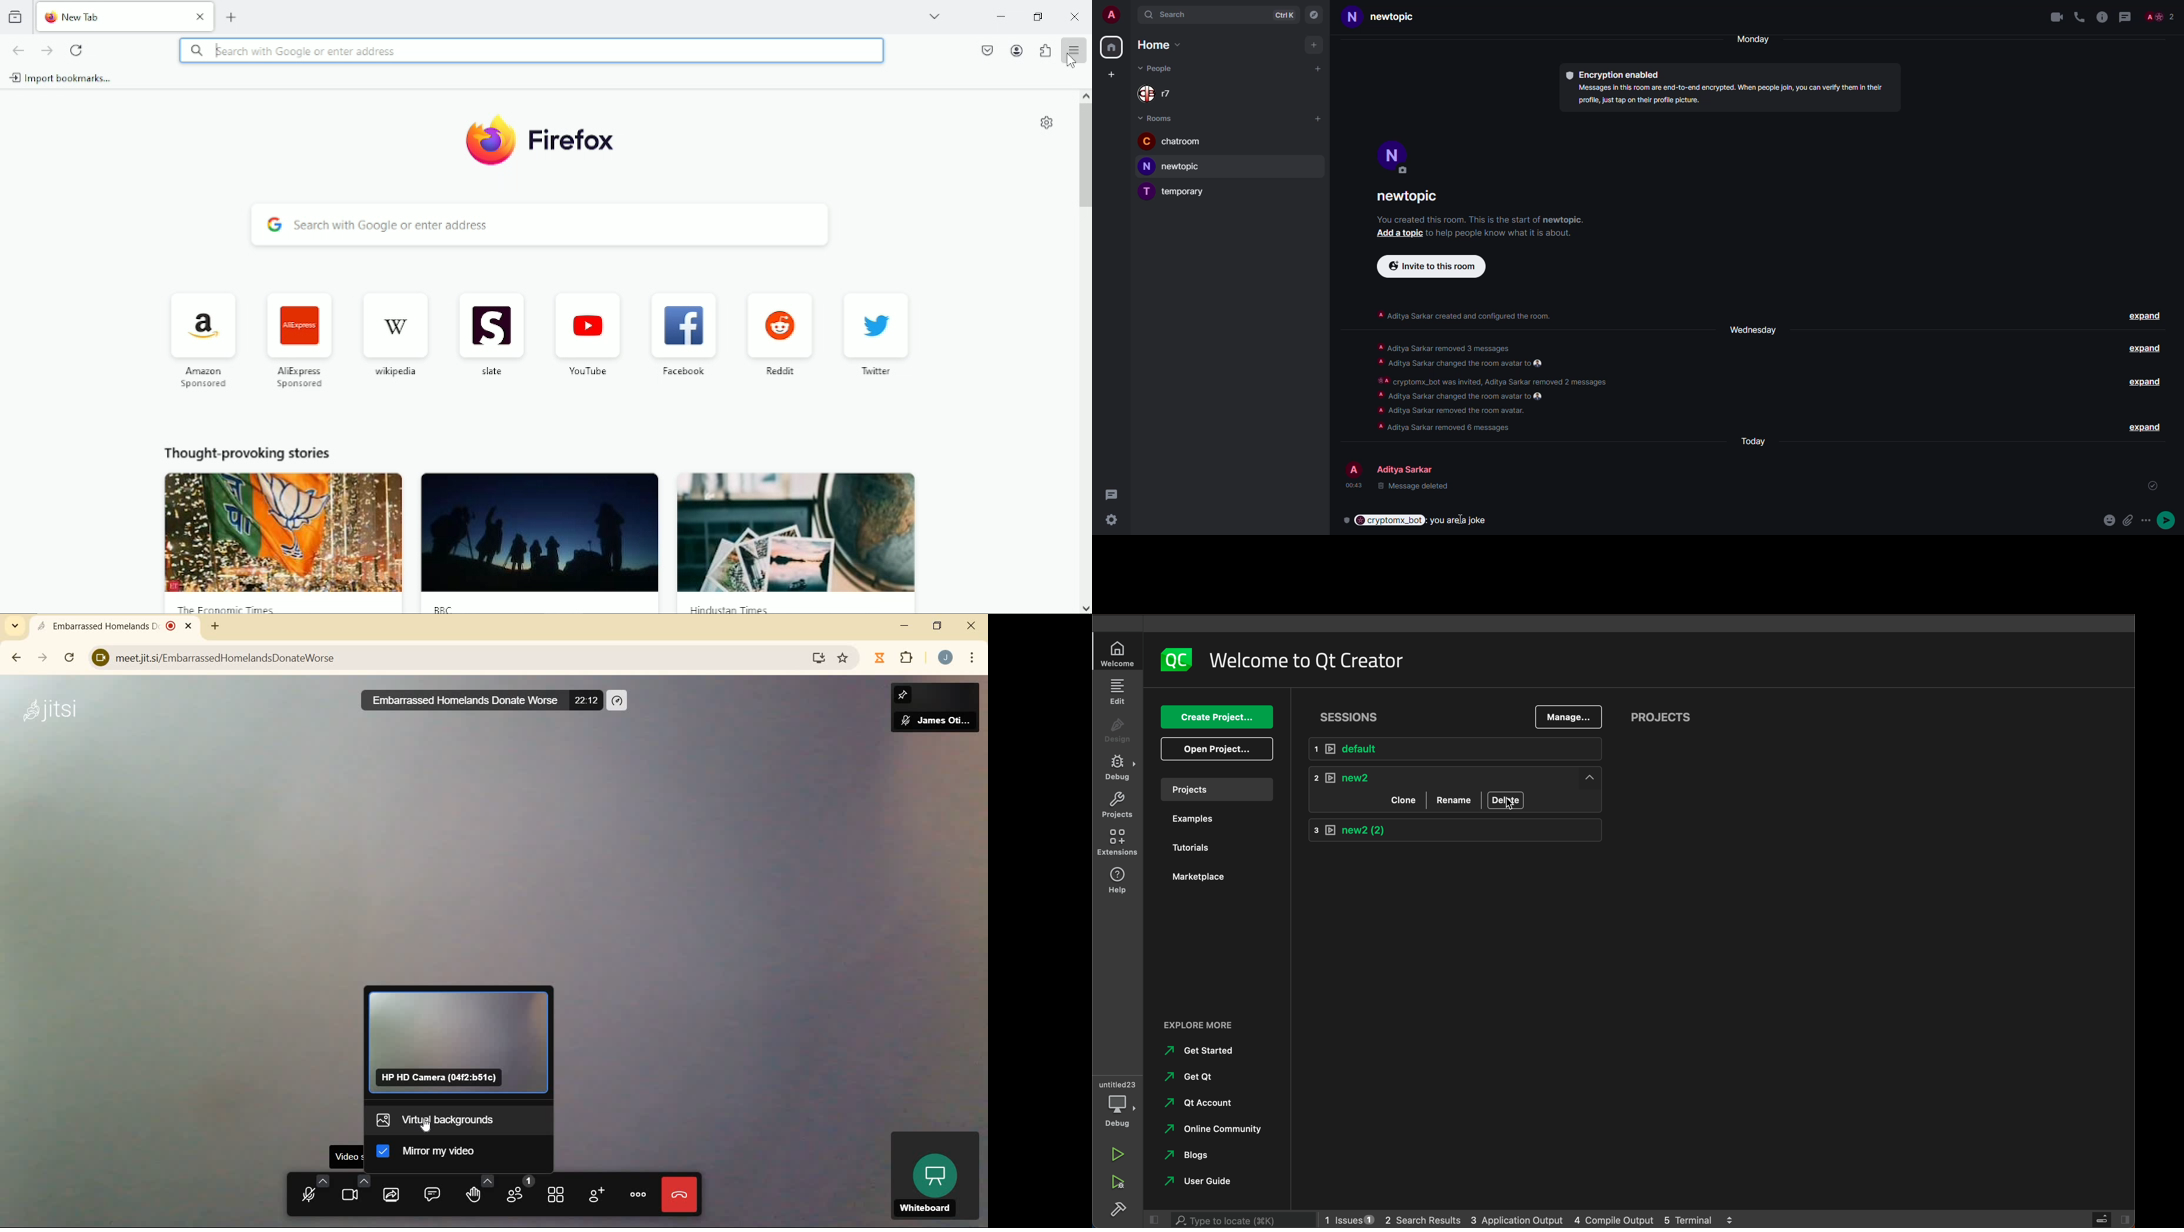  I want to click on cryptomx_bot, so click(1383, 521).